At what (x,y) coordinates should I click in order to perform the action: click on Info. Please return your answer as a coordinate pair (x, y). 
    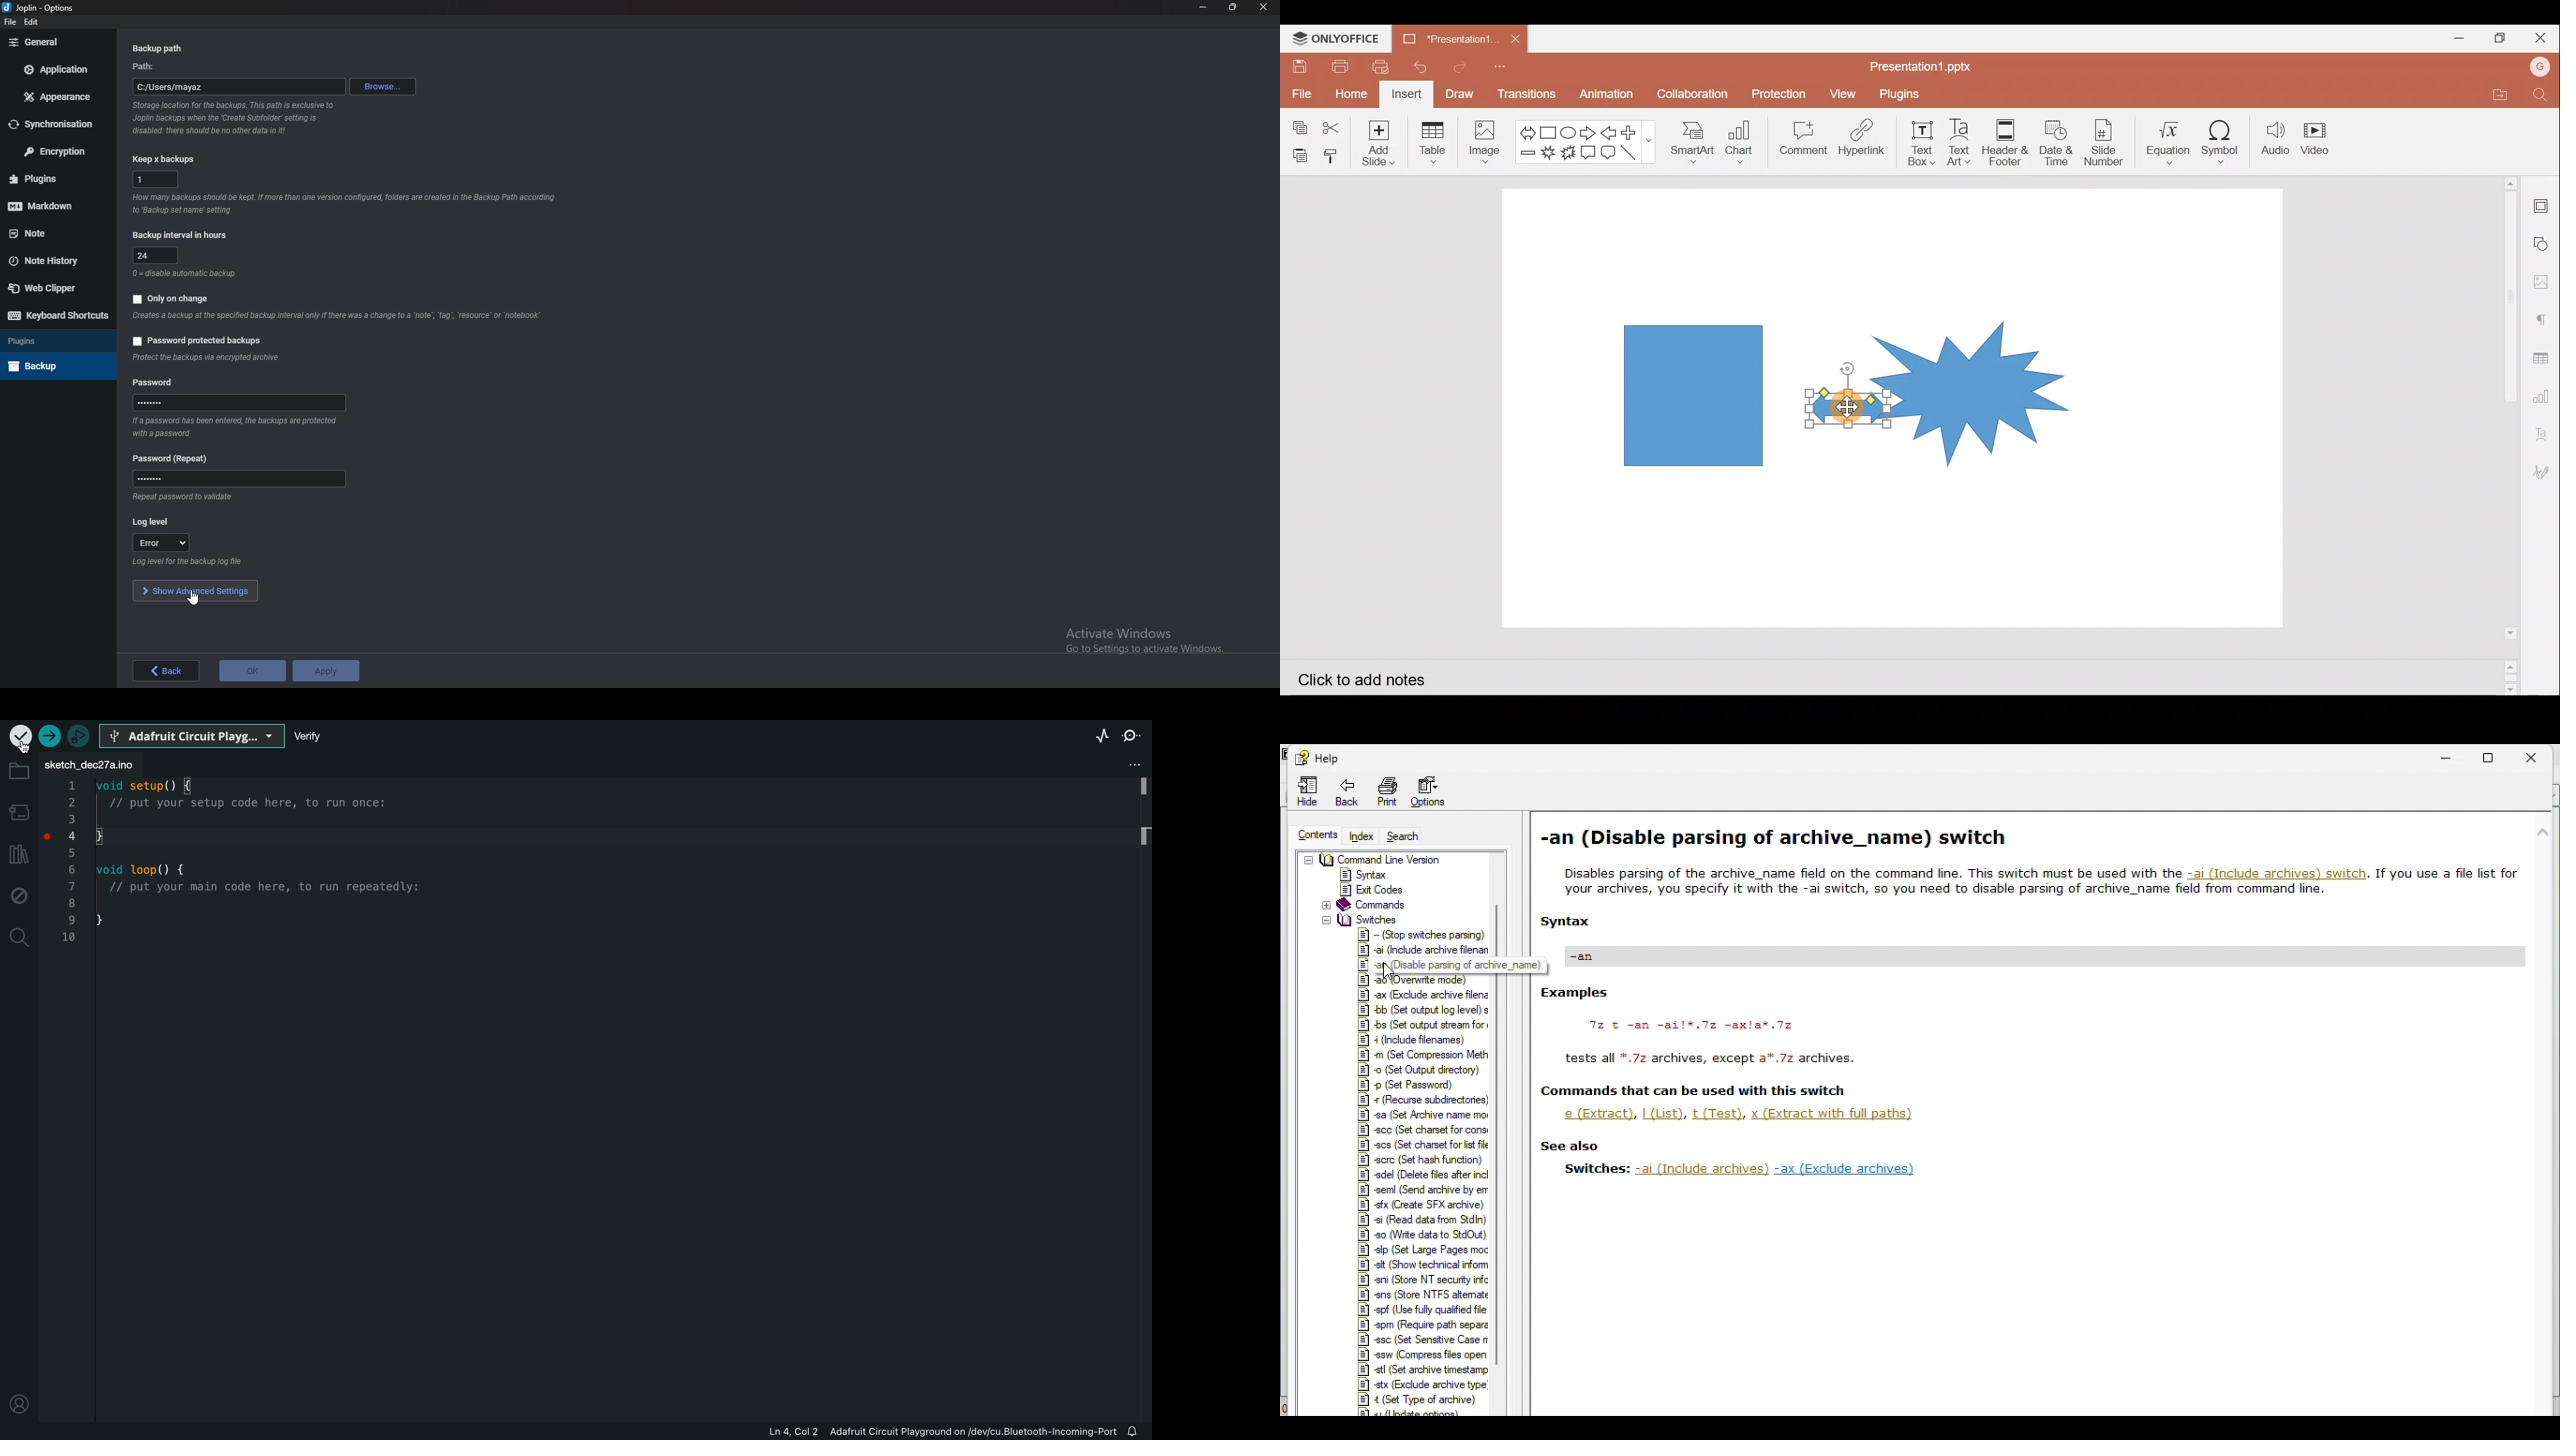
    Looking at the image, I should click on (347, 203).